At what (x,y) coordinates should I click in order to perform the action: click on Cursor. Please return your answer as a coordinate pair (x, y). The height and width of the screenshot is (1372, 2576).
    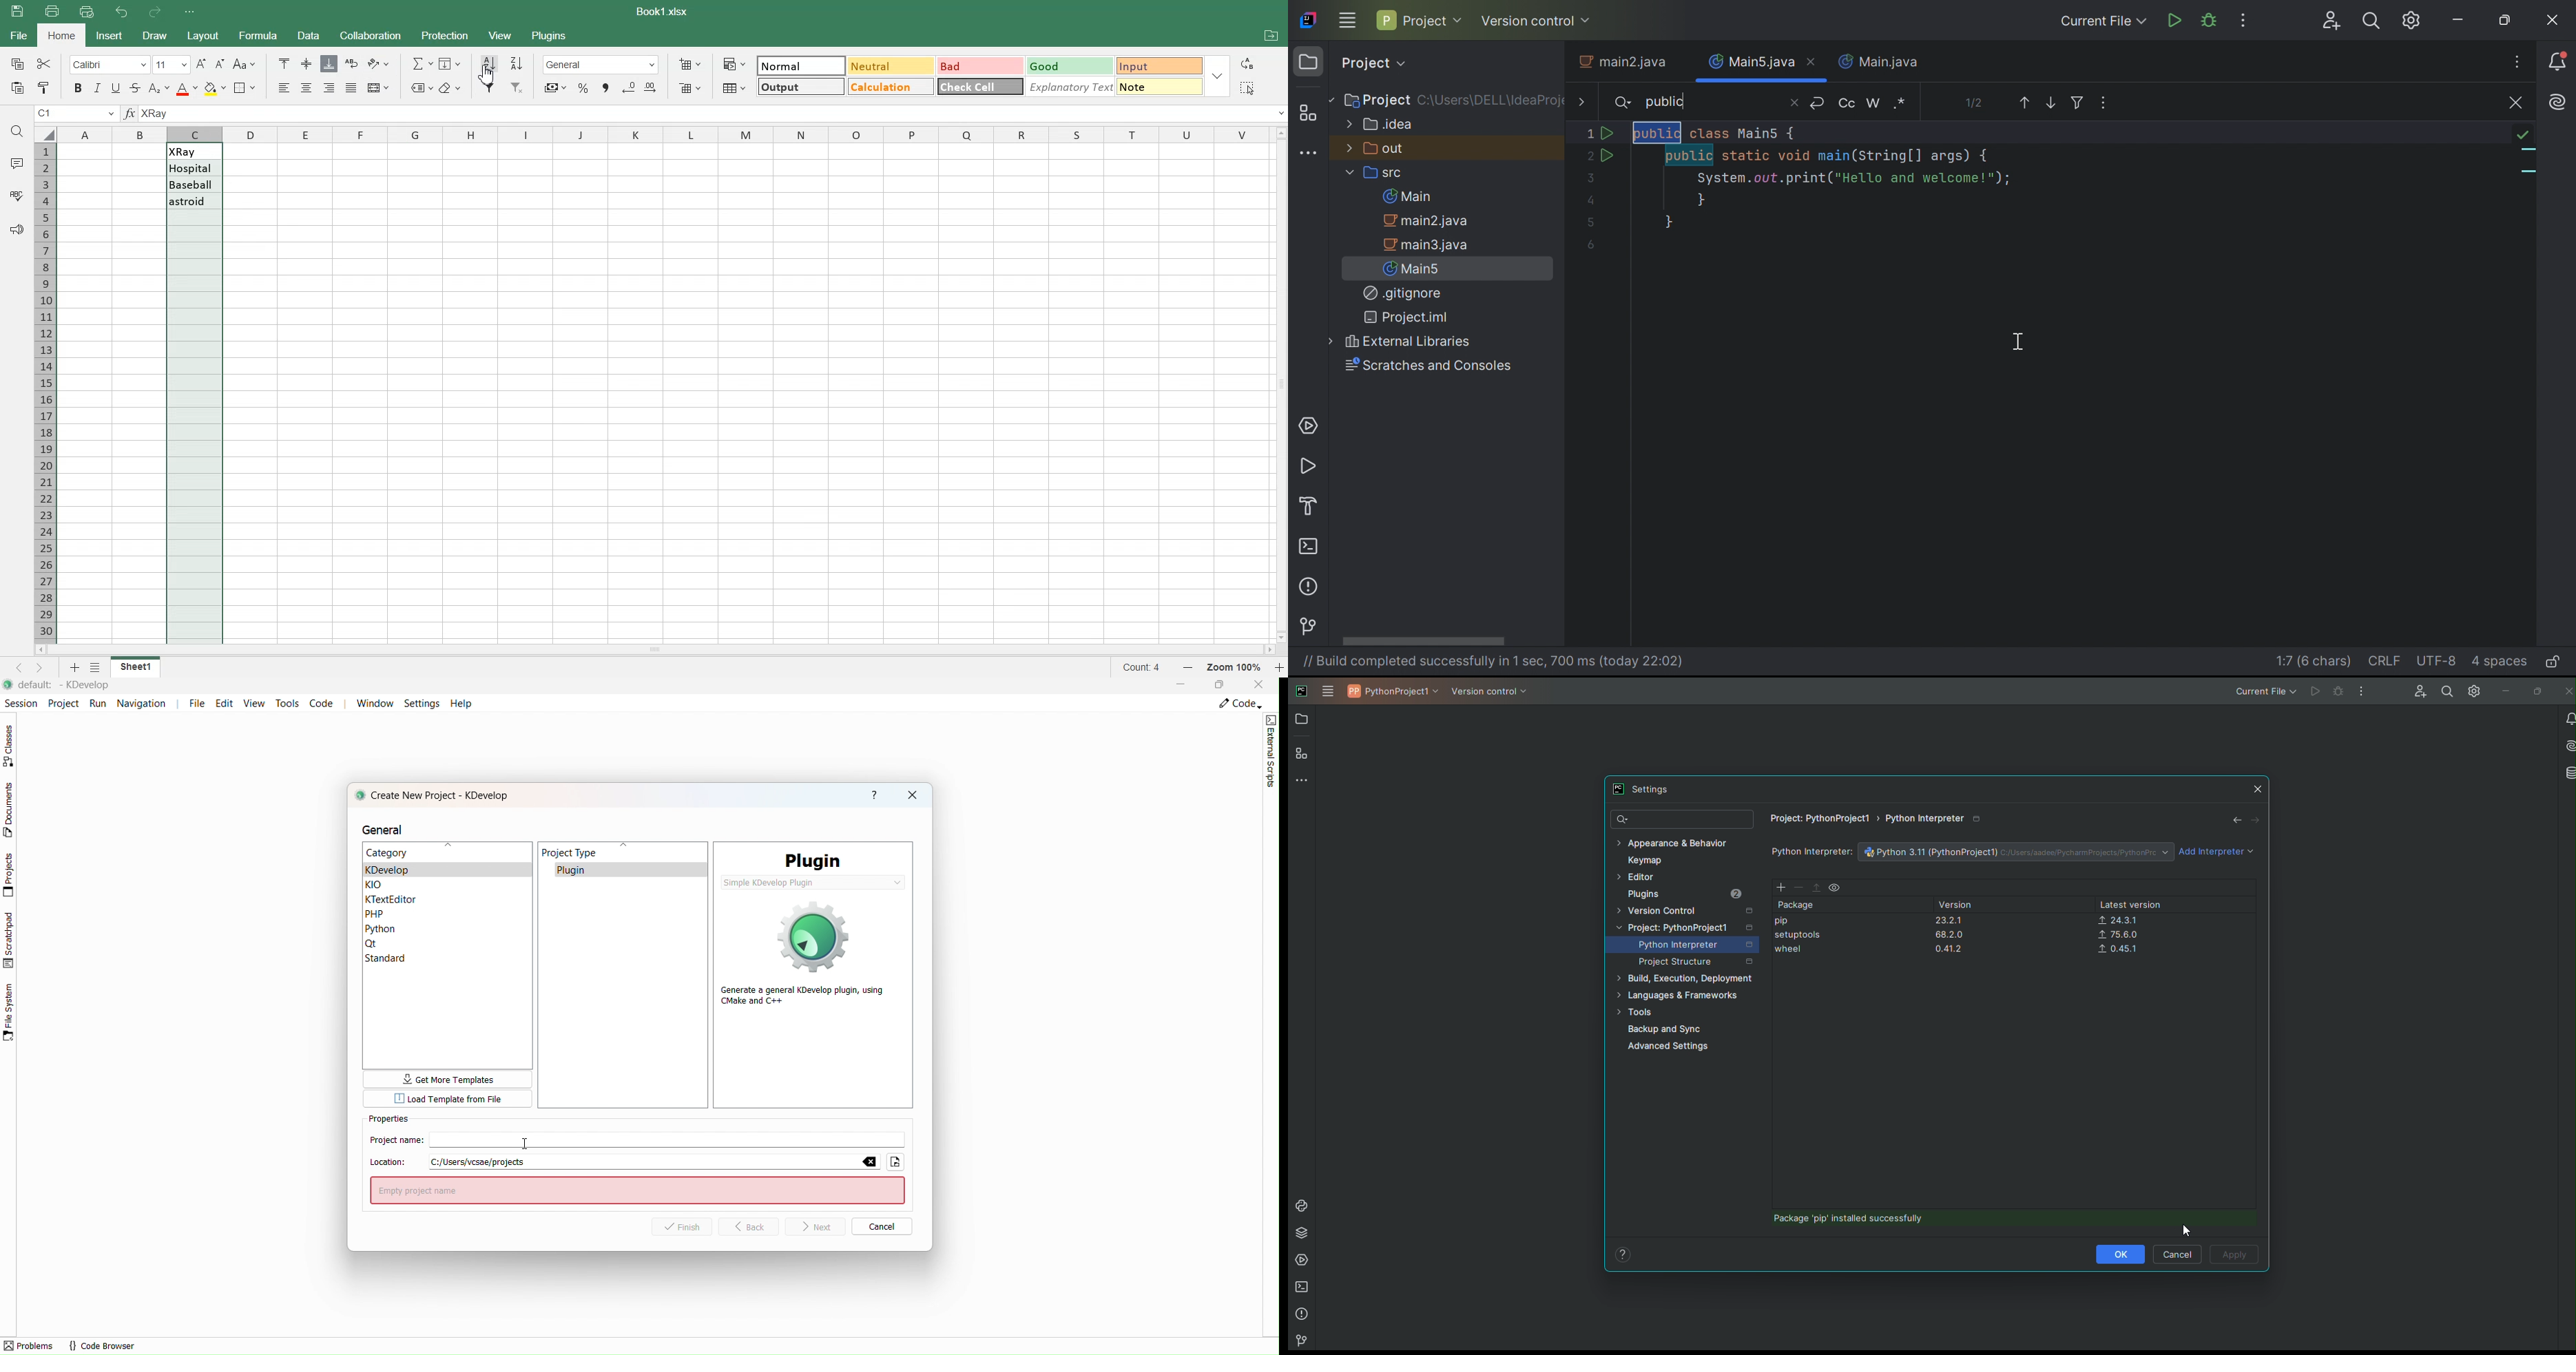
    Looking at the image, I should click on (488, 74).